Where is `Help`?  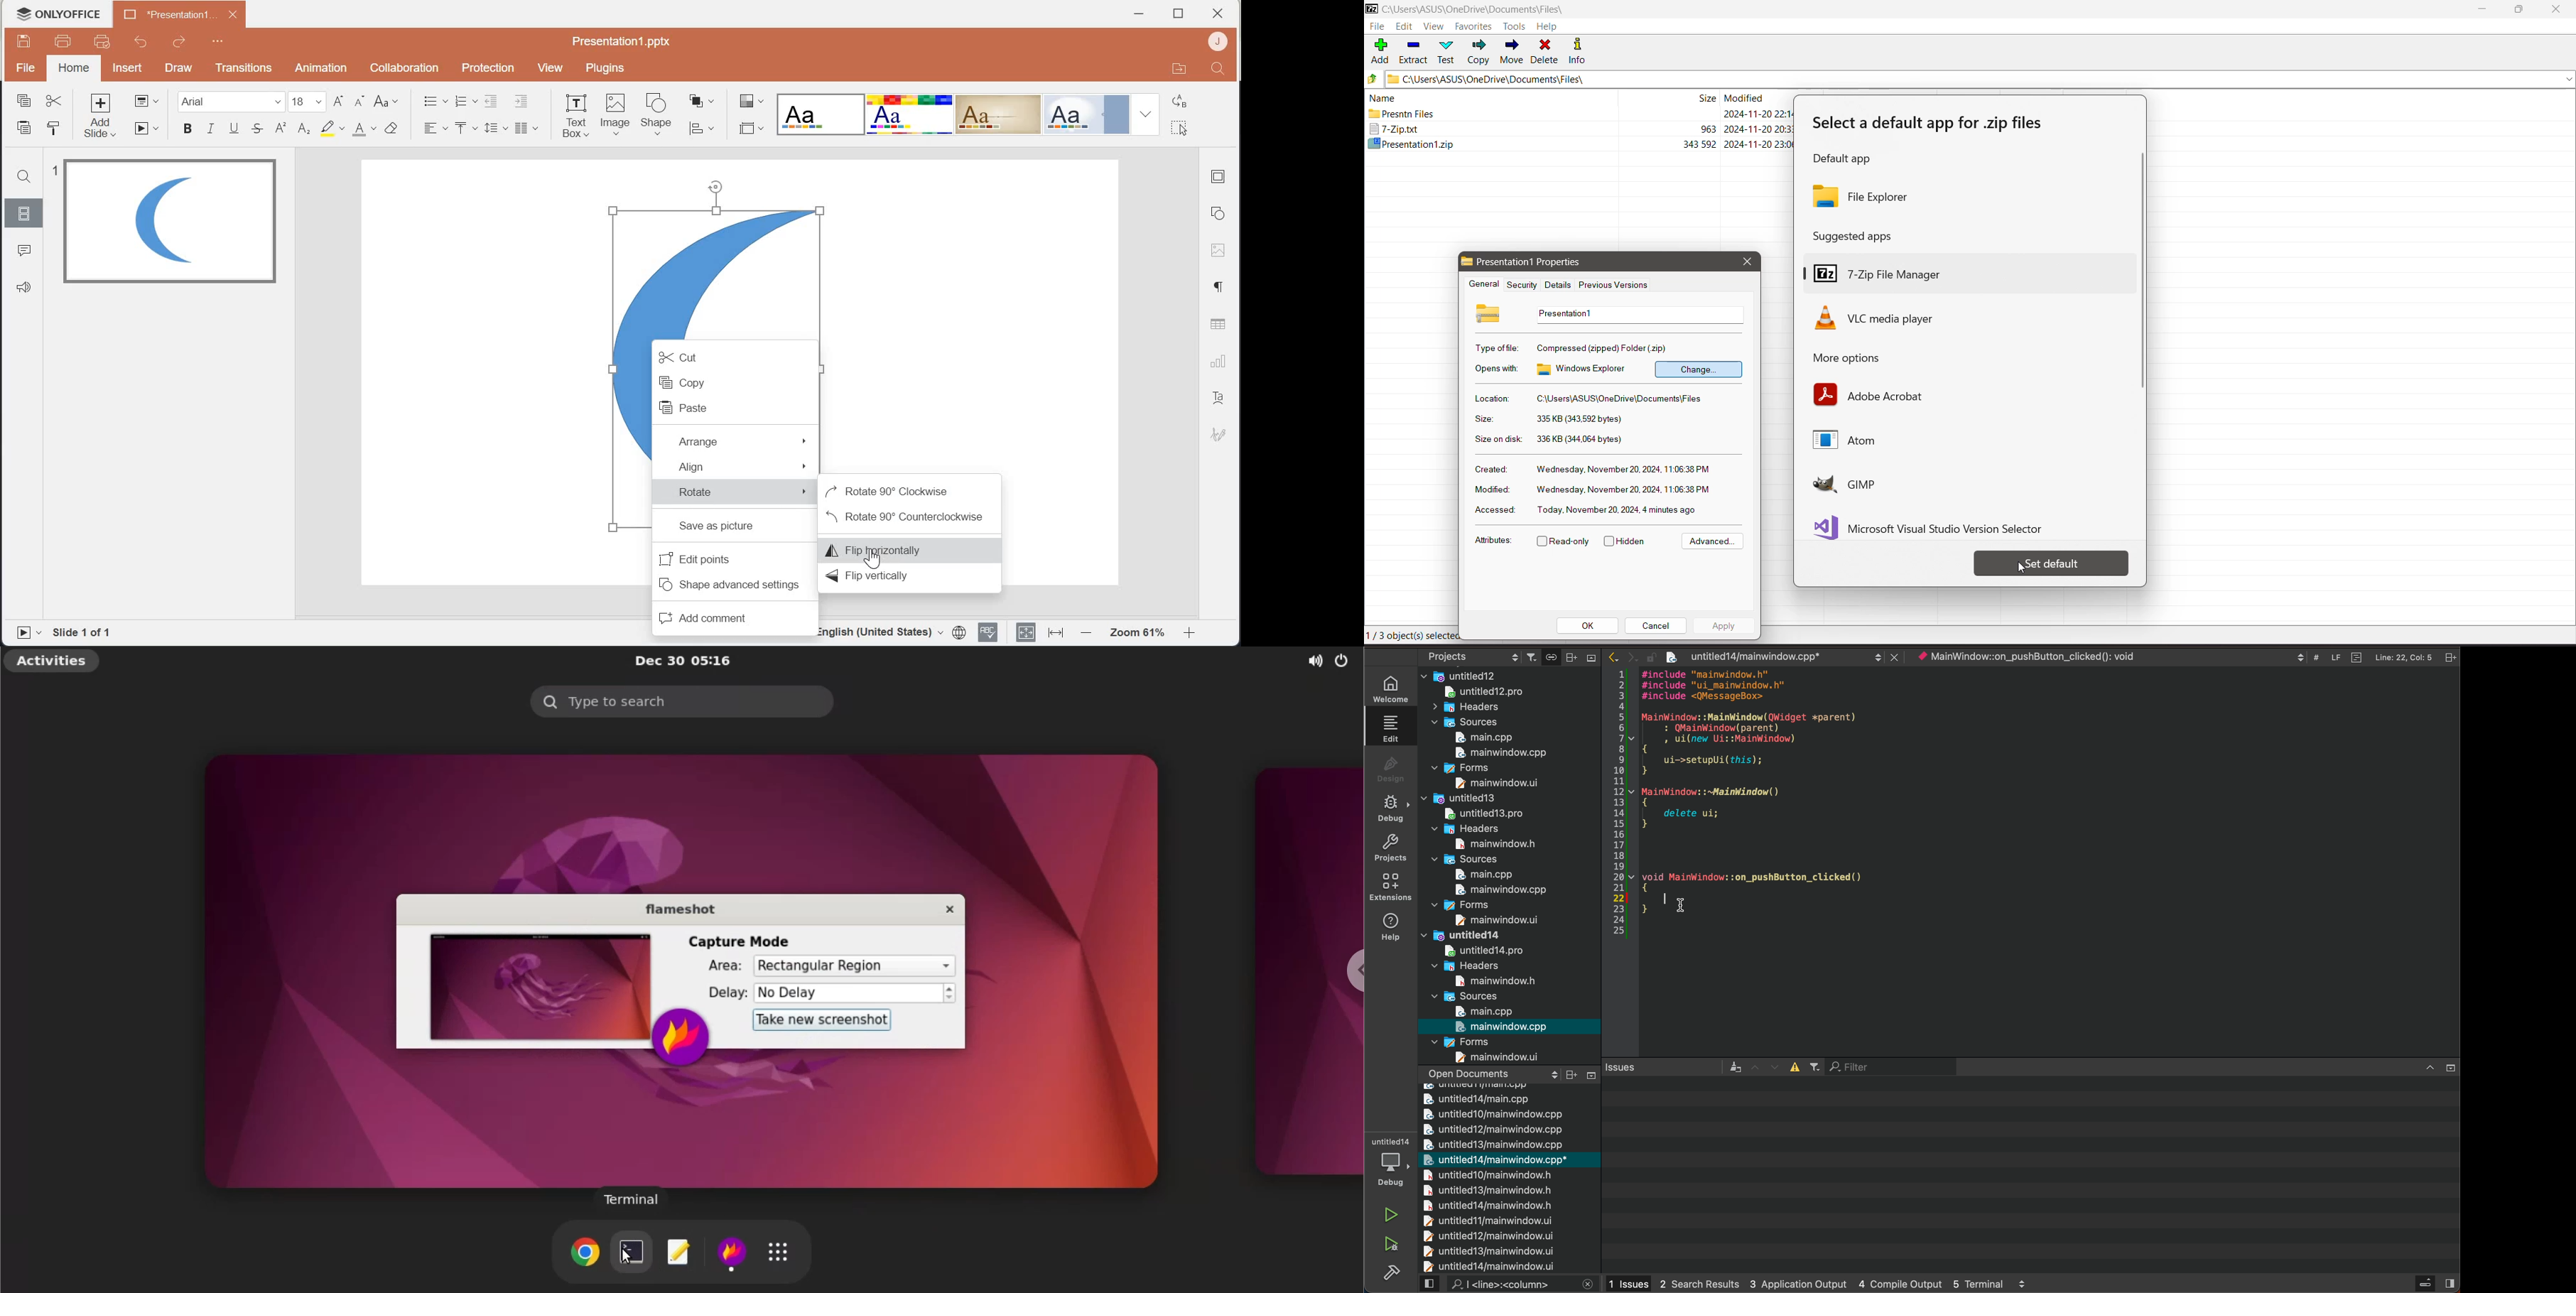
Help is located at coordinates (1547, 27).